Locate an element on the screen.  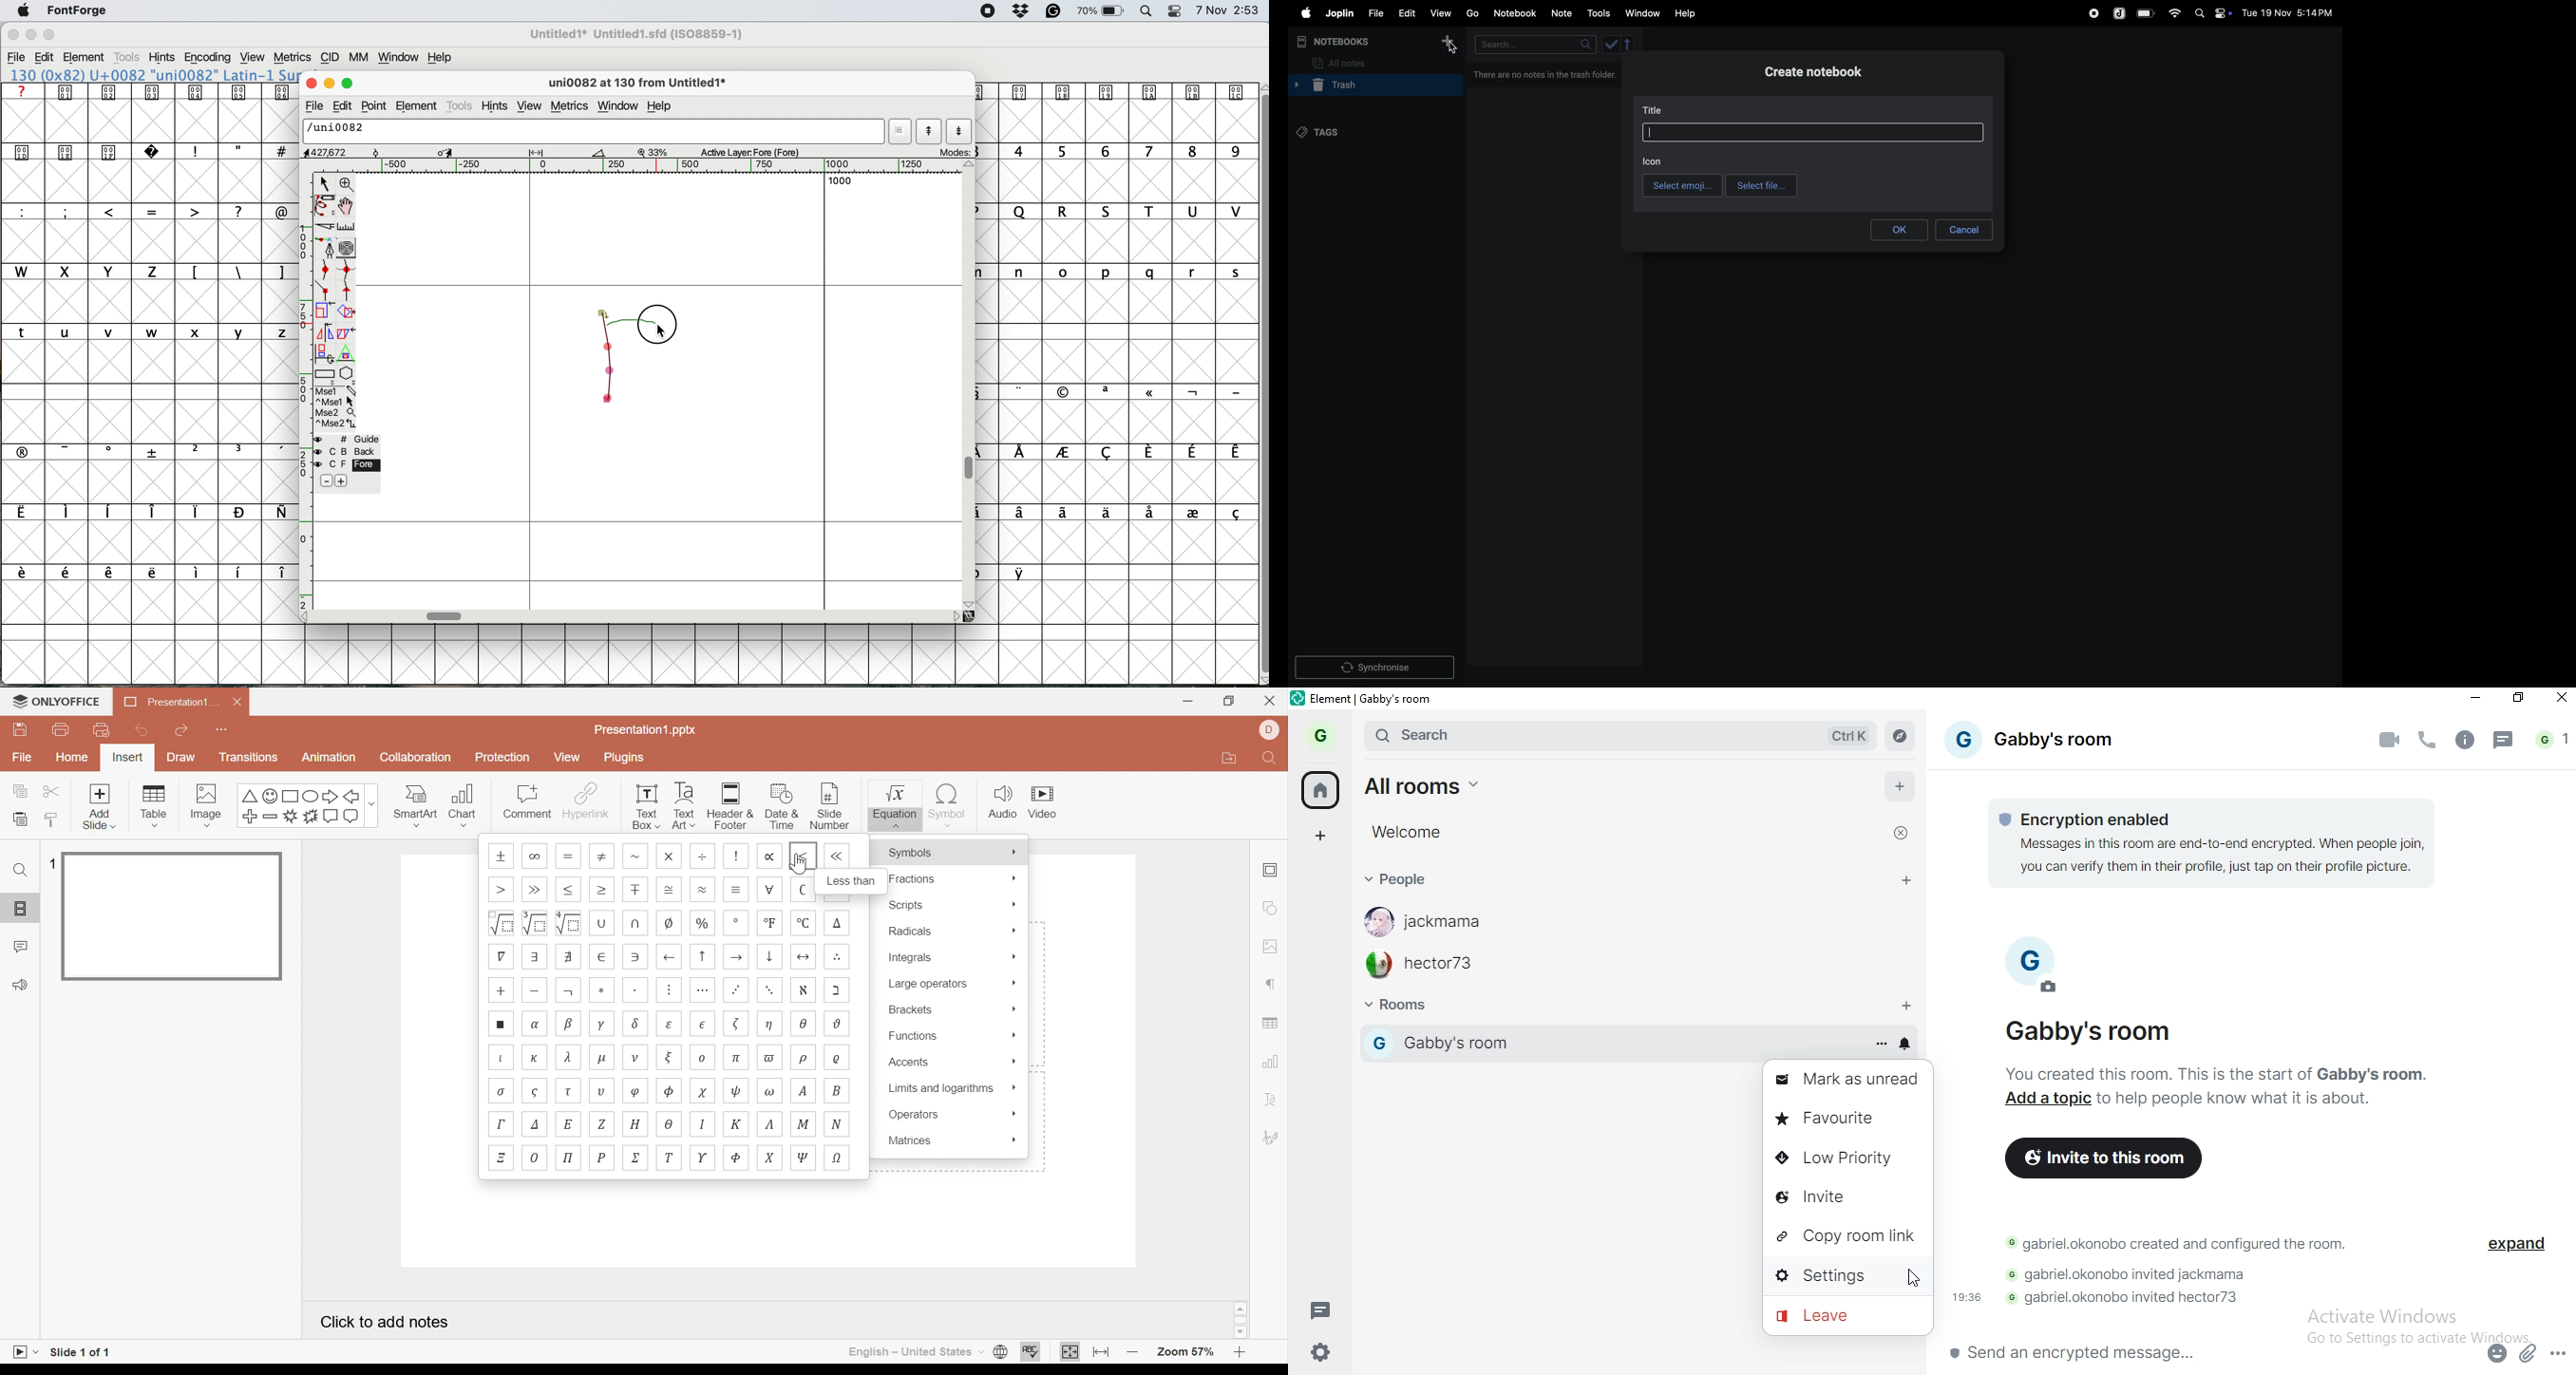
rooms is located at coordinates (1409, 1007).